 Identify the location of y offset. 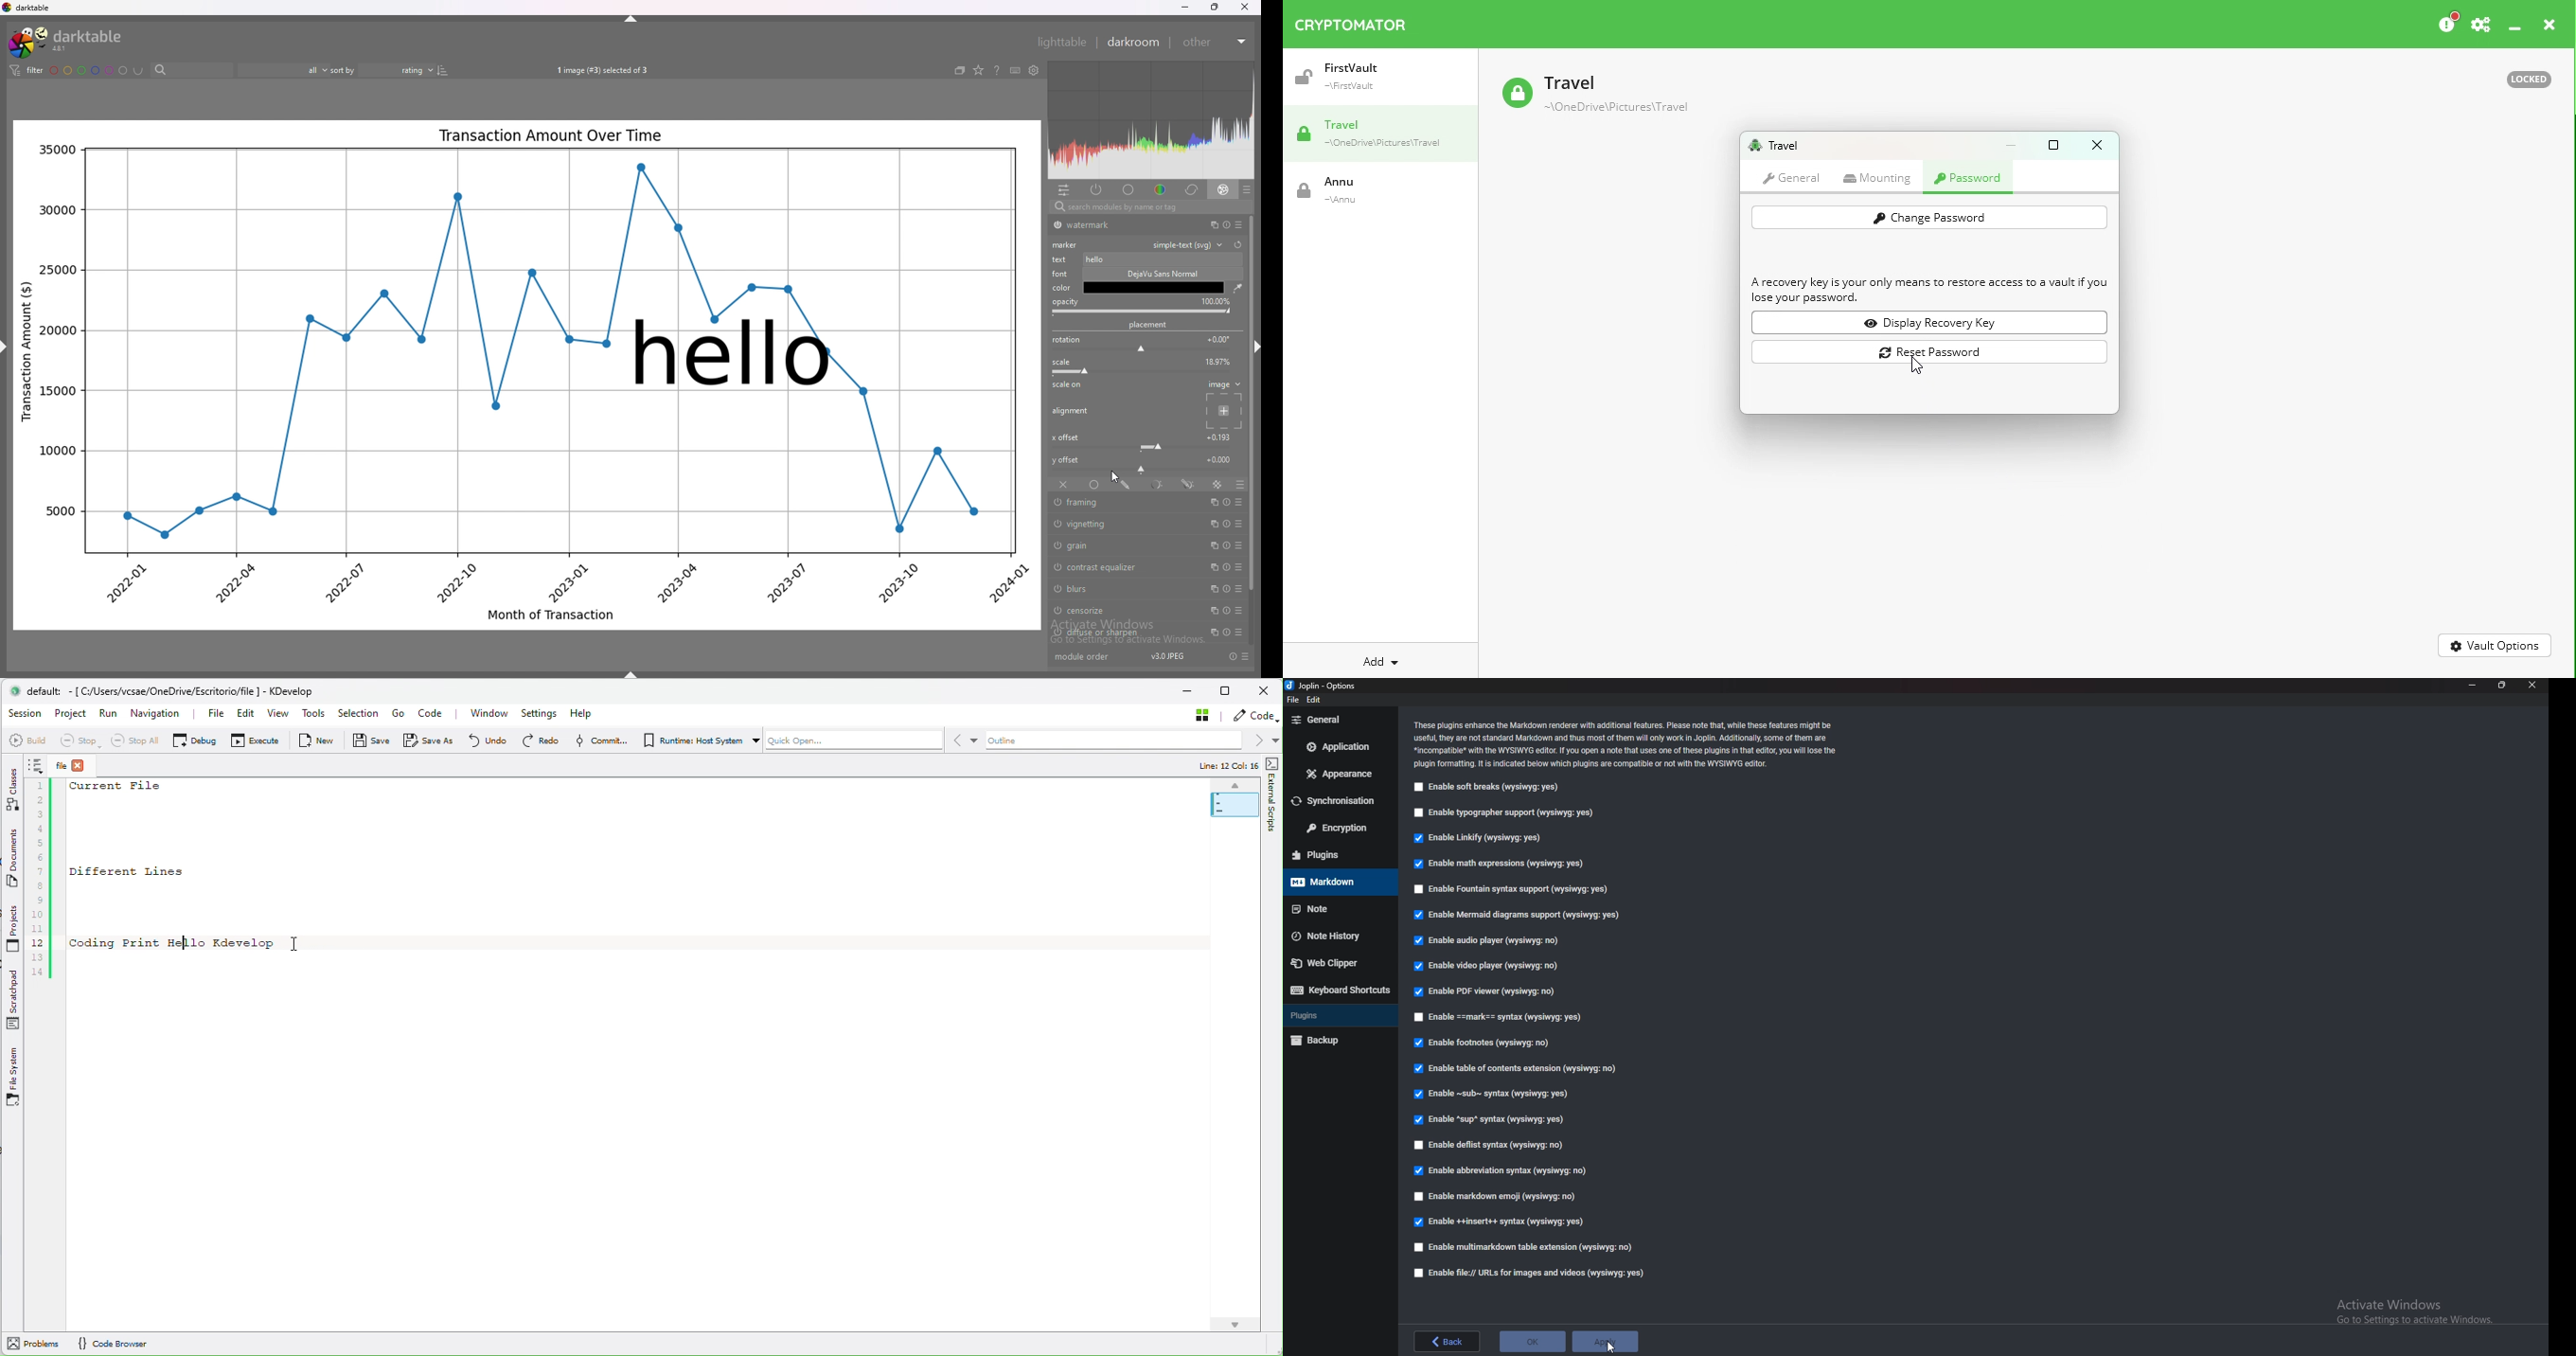
(1220, 459).